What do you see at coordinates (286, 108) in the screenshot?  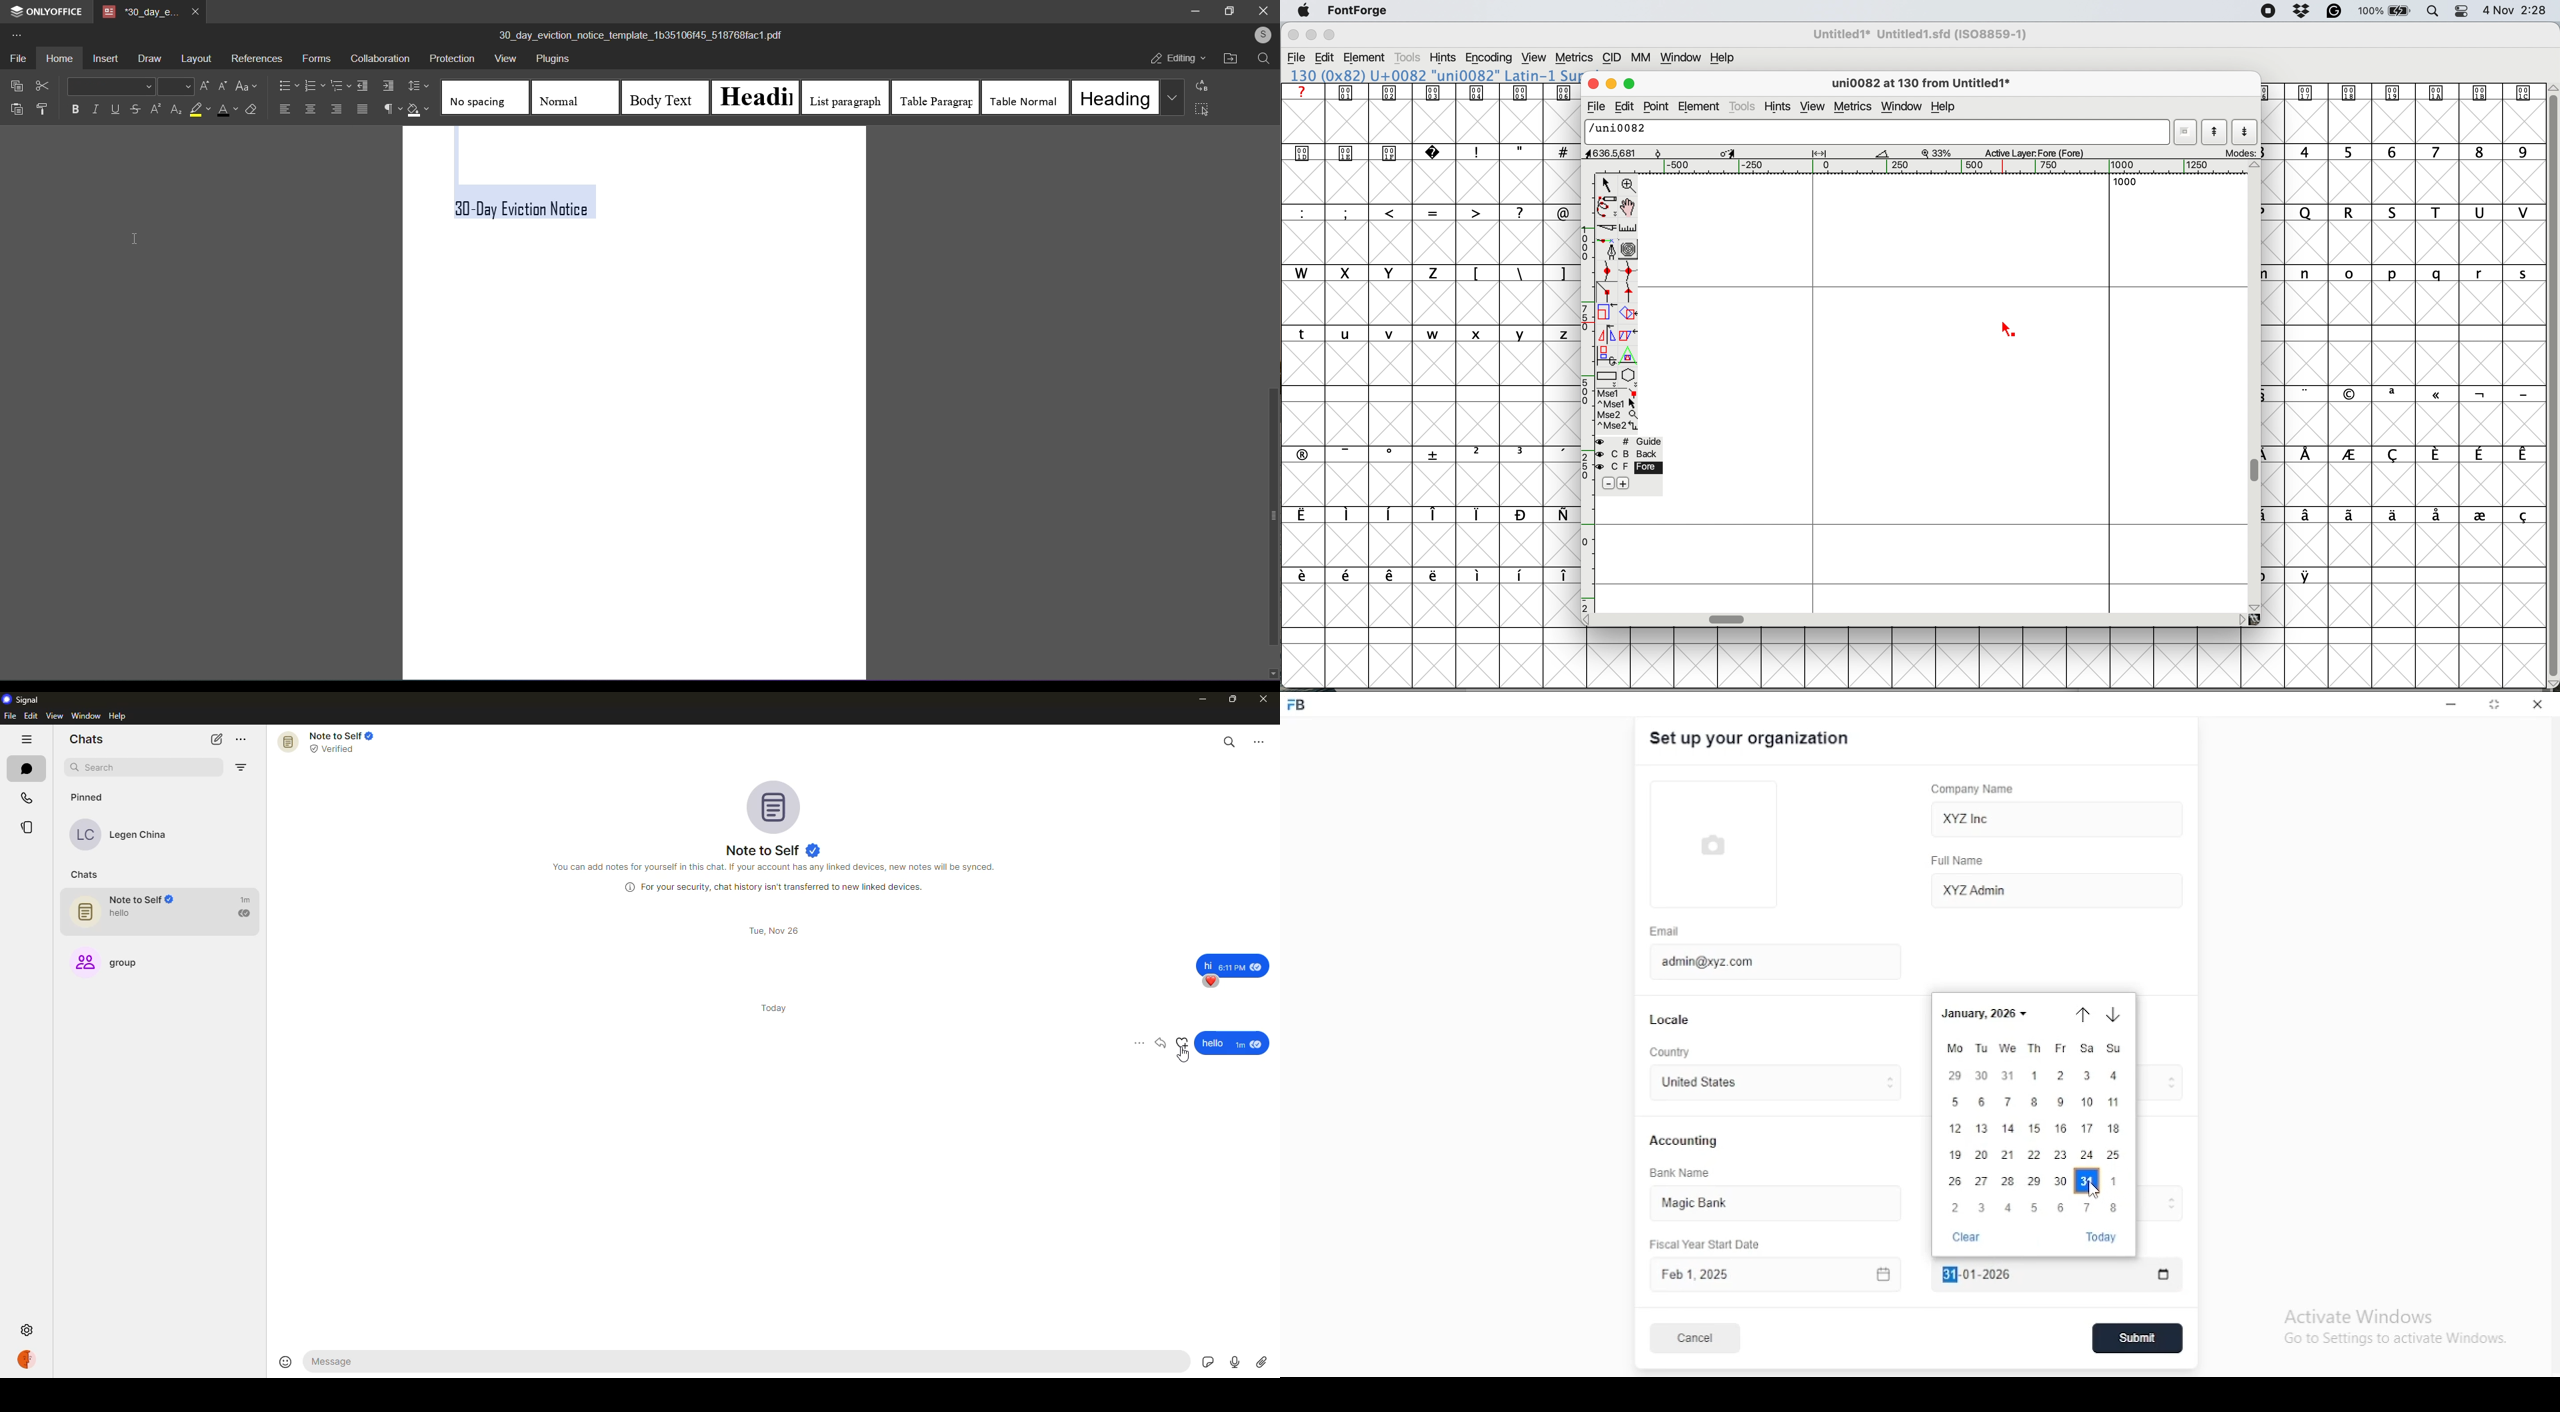 I see `left align` at bounding box center [286, 108].